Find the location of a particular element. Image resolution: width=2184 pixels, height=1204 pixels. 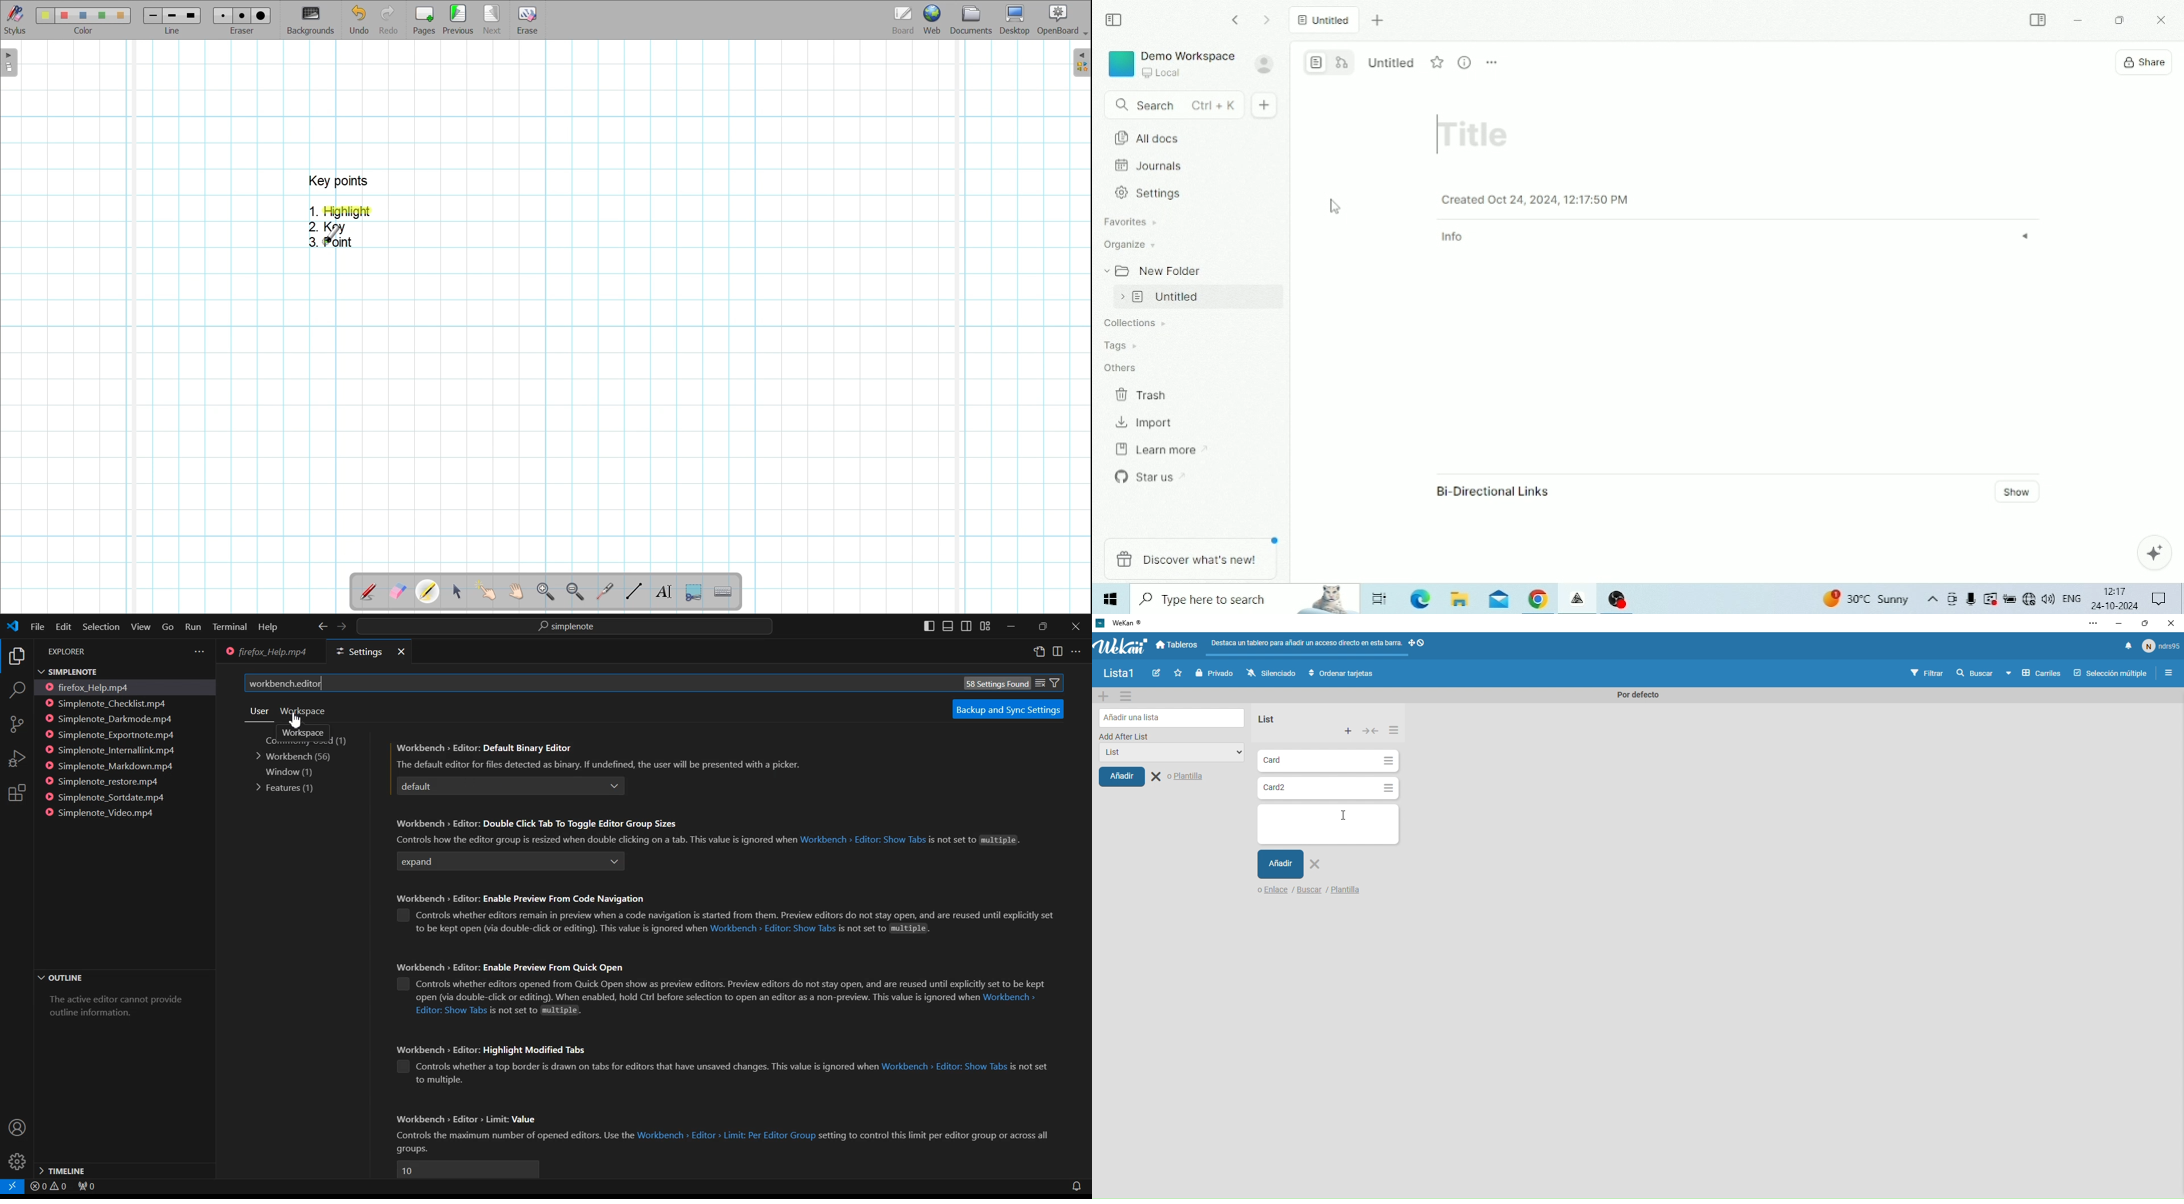

List1 is located at coordinates (1123, 675).